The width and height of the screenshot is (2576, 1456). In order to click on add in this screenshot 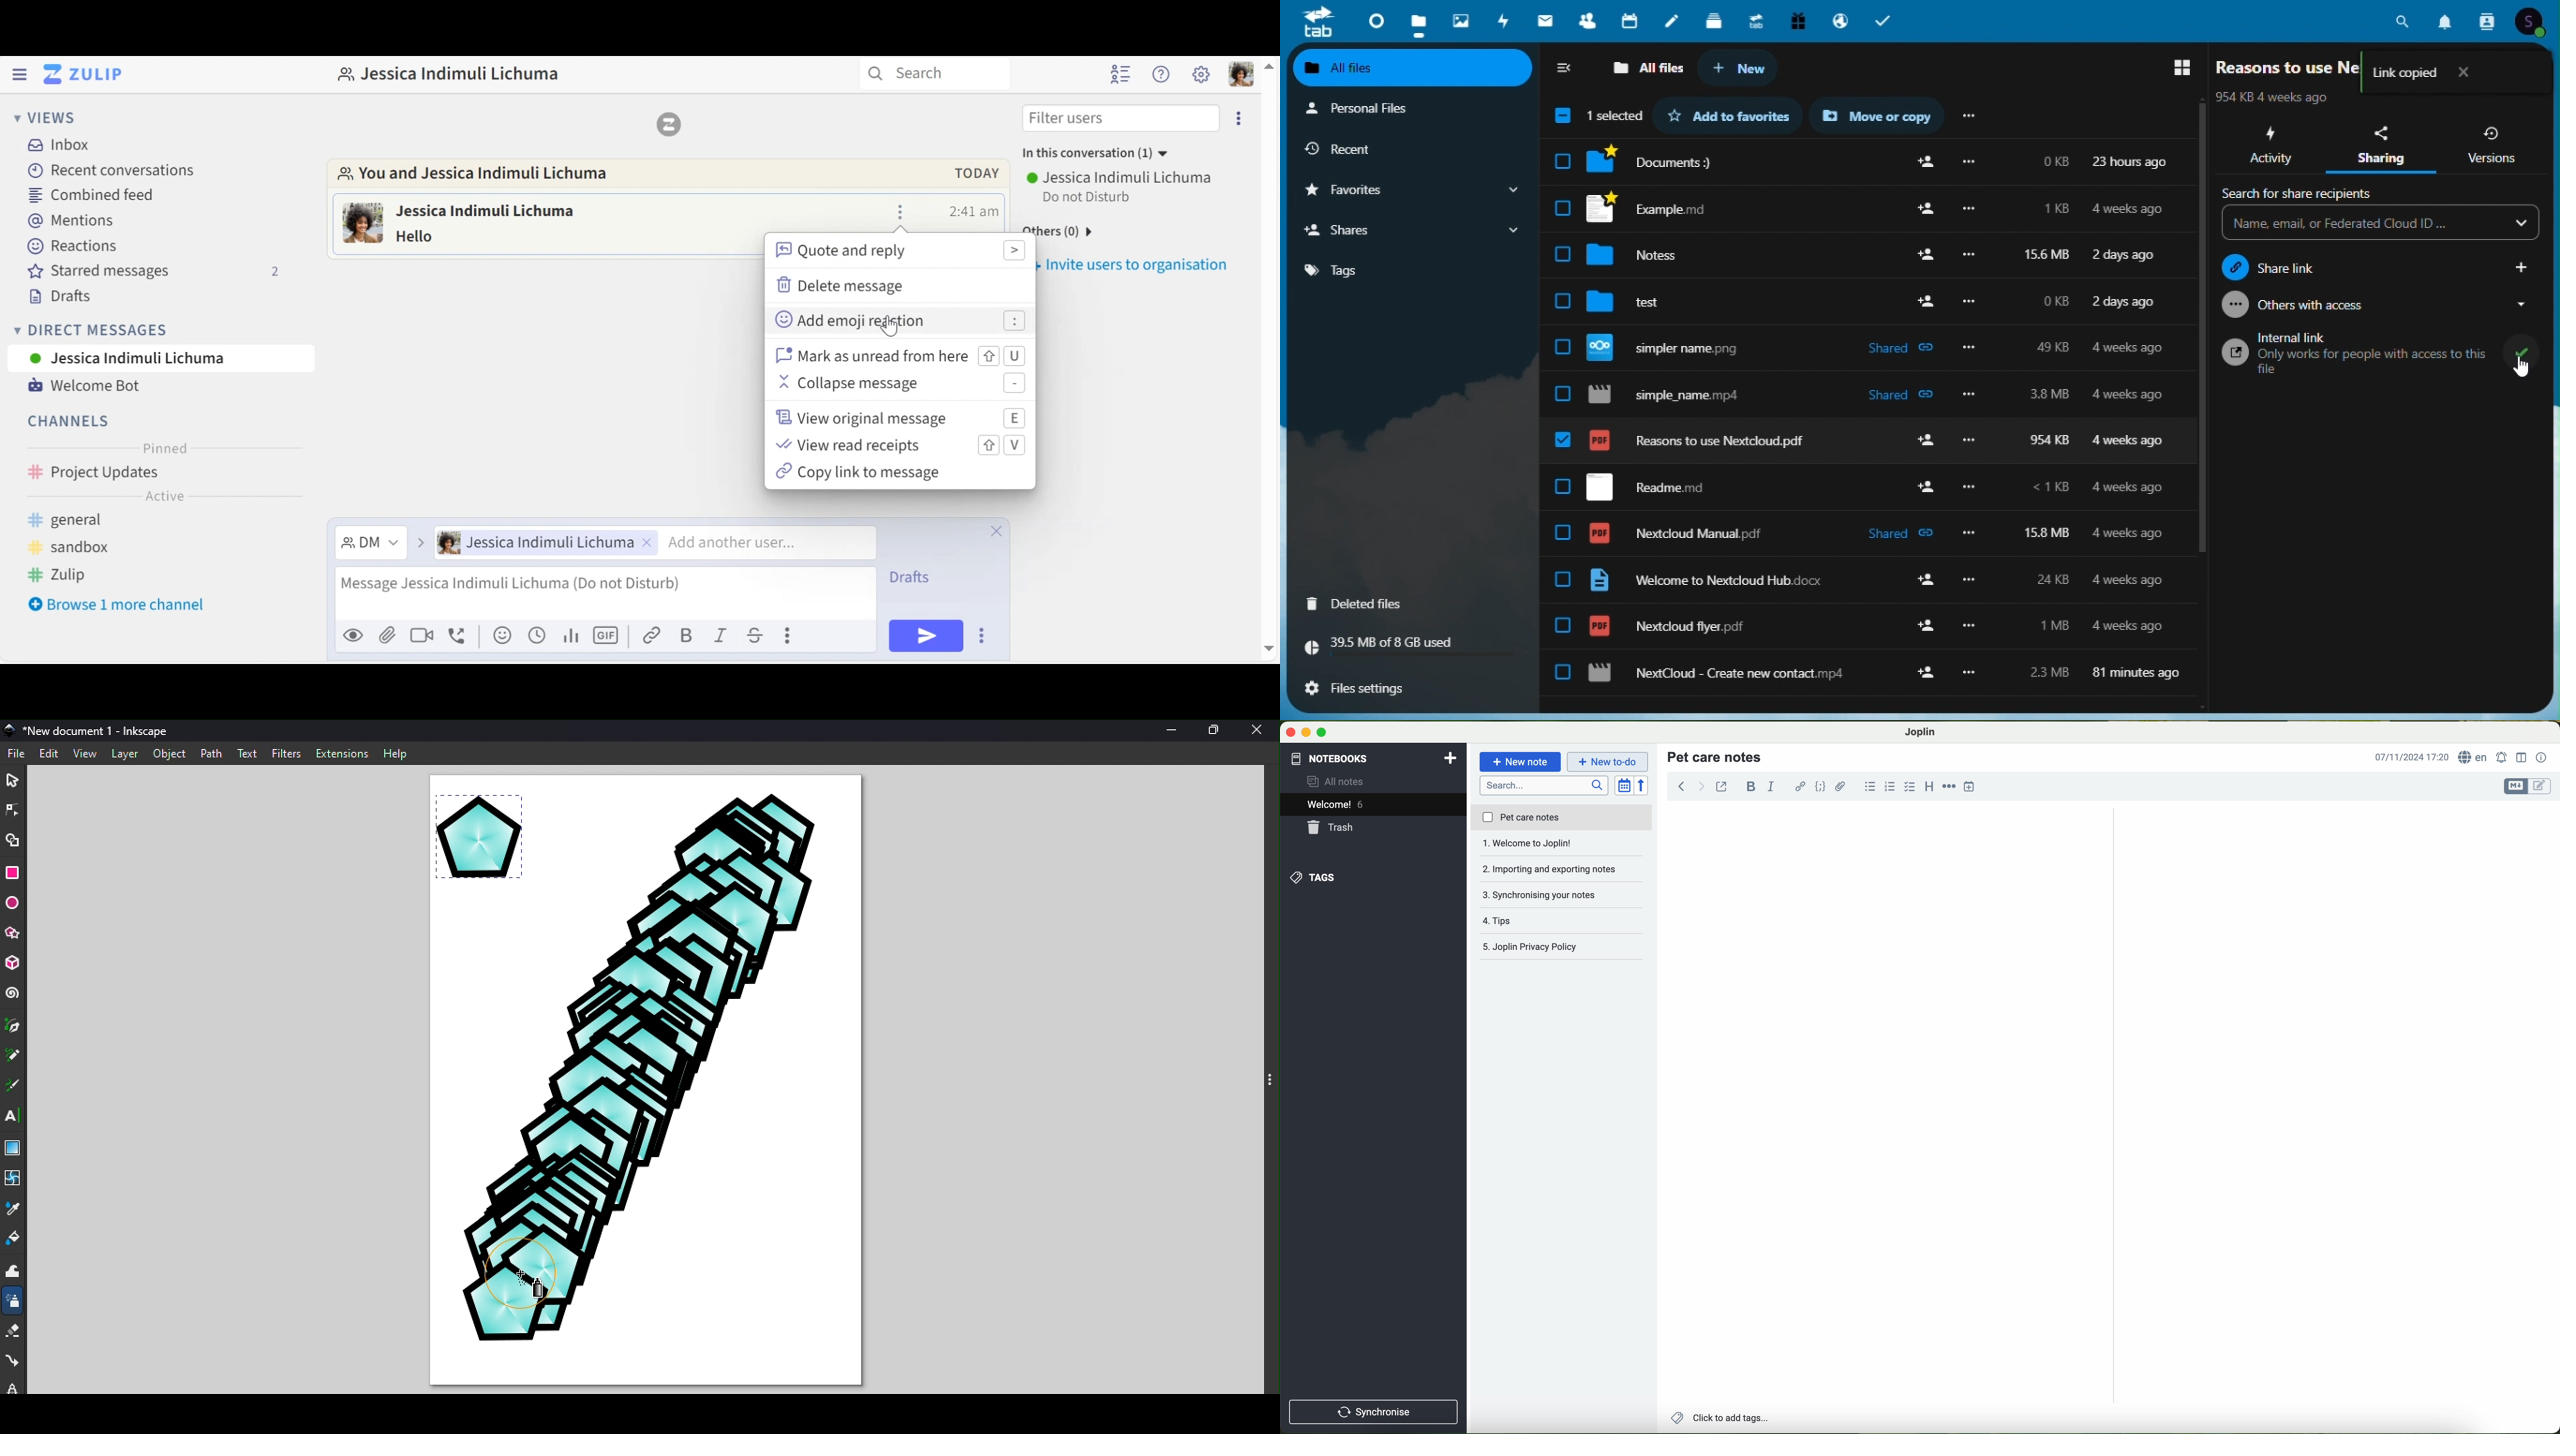, I will do `click(1450, 757)`.